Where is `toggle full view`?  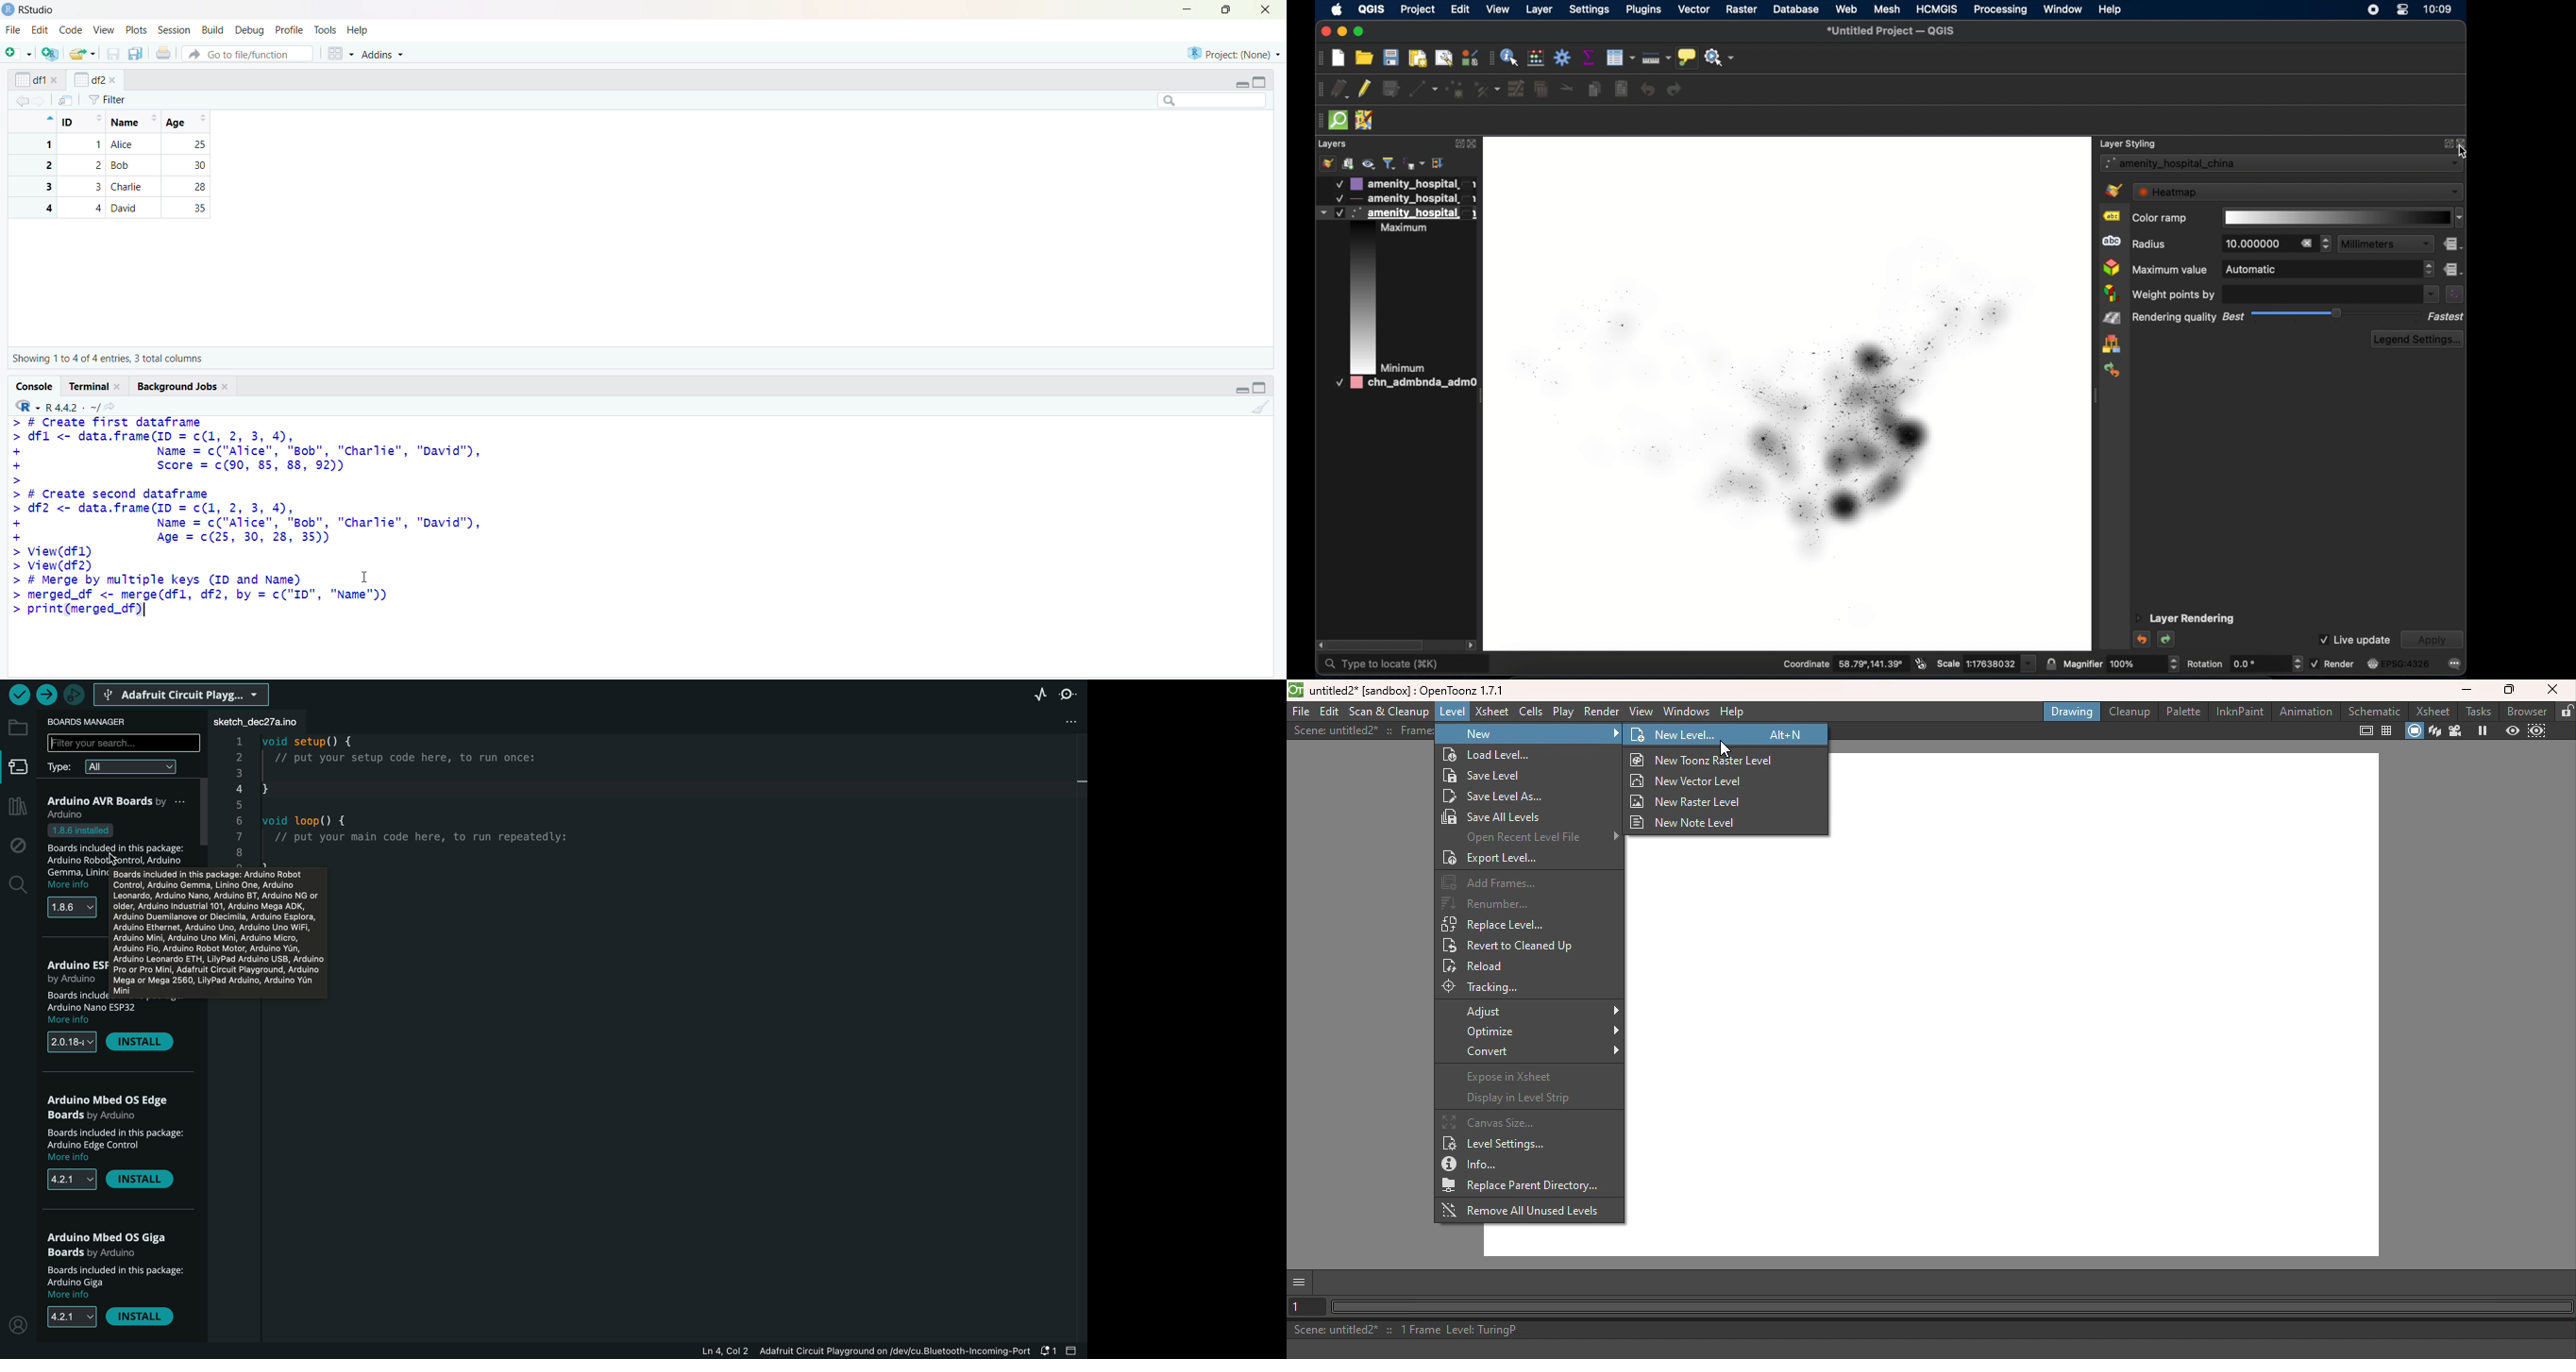 toggle full view is located at coordinates (1259, 82).